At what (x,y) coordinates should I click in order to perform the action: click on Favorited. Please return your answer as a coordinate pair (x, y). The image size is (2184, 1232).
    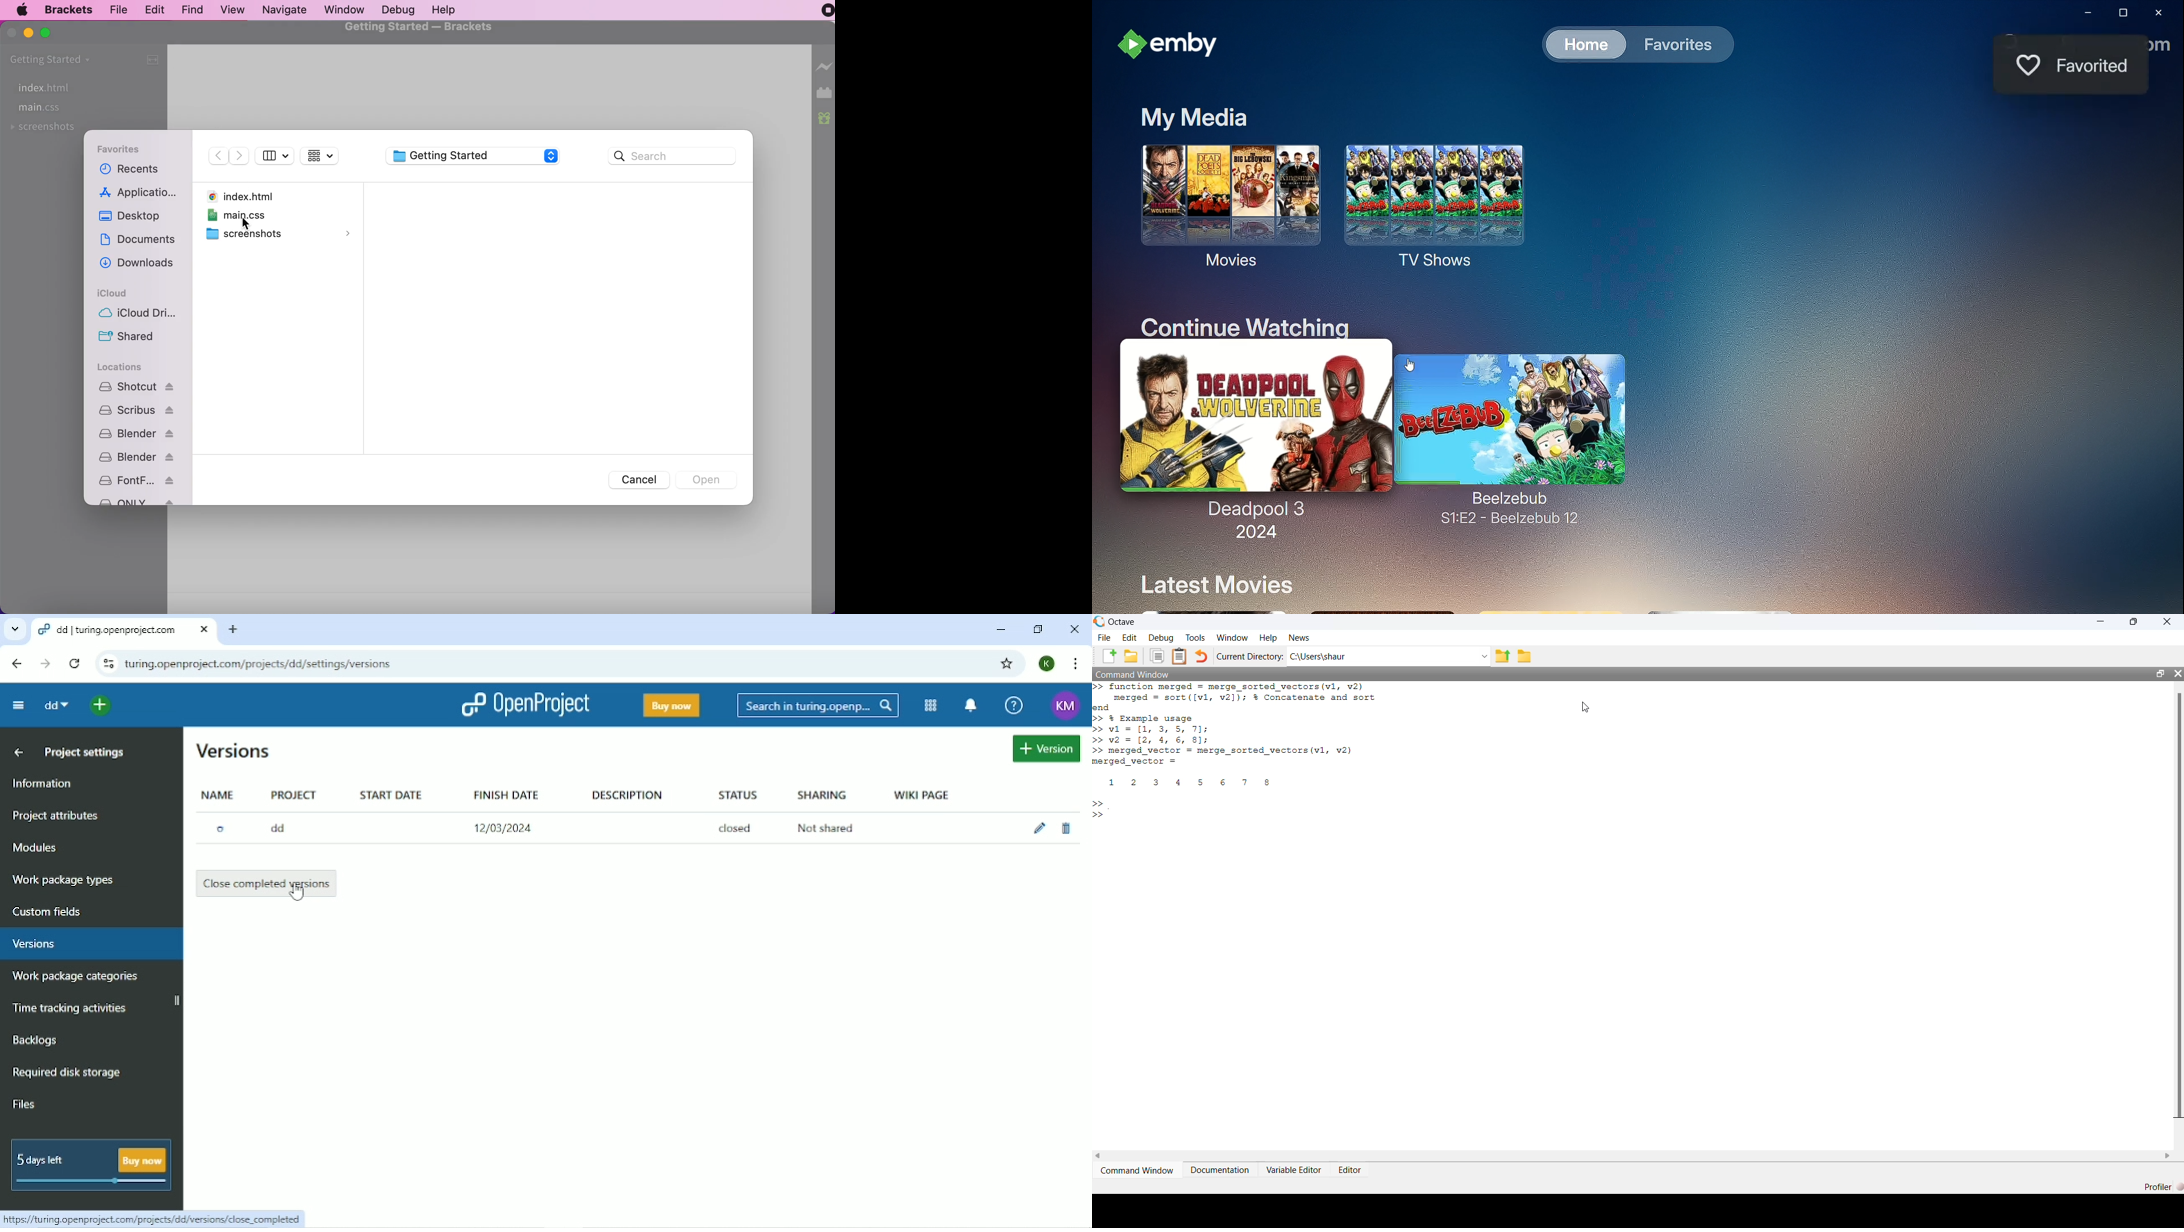
    Looking at the image, I should click on (2097, 66).